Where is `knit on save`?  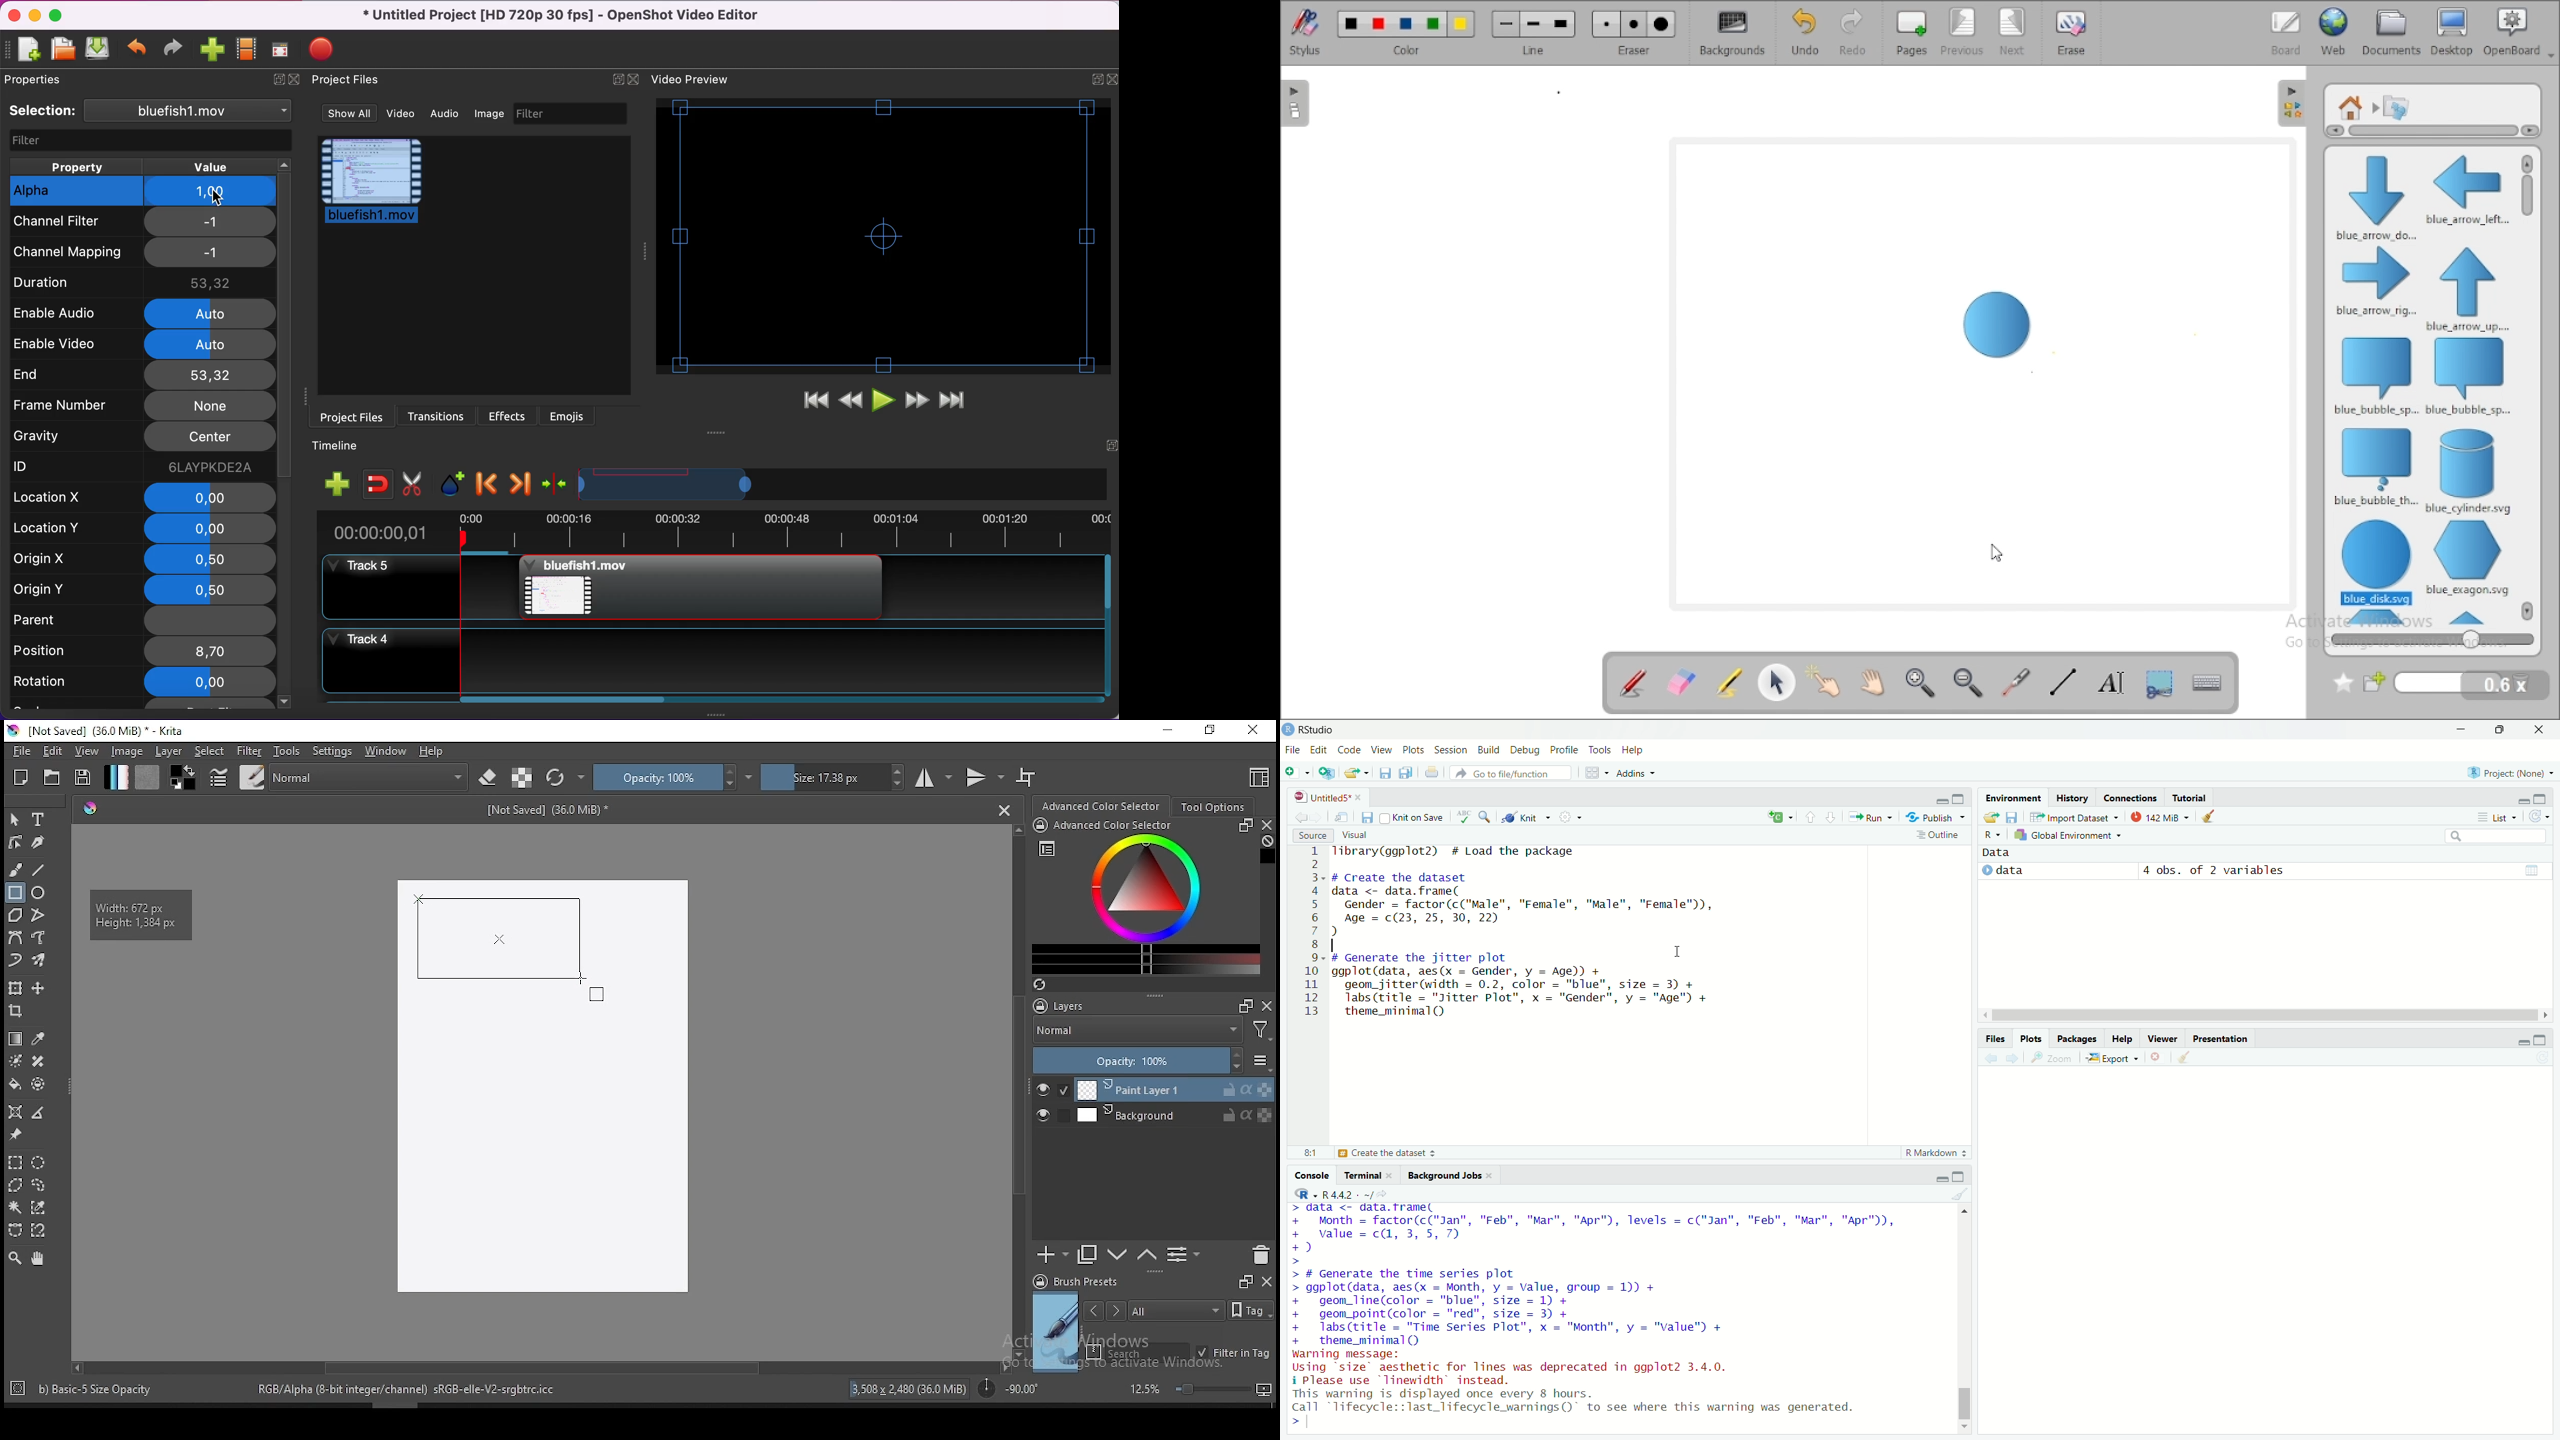 knit on save is located at coordinates (1415, 817).